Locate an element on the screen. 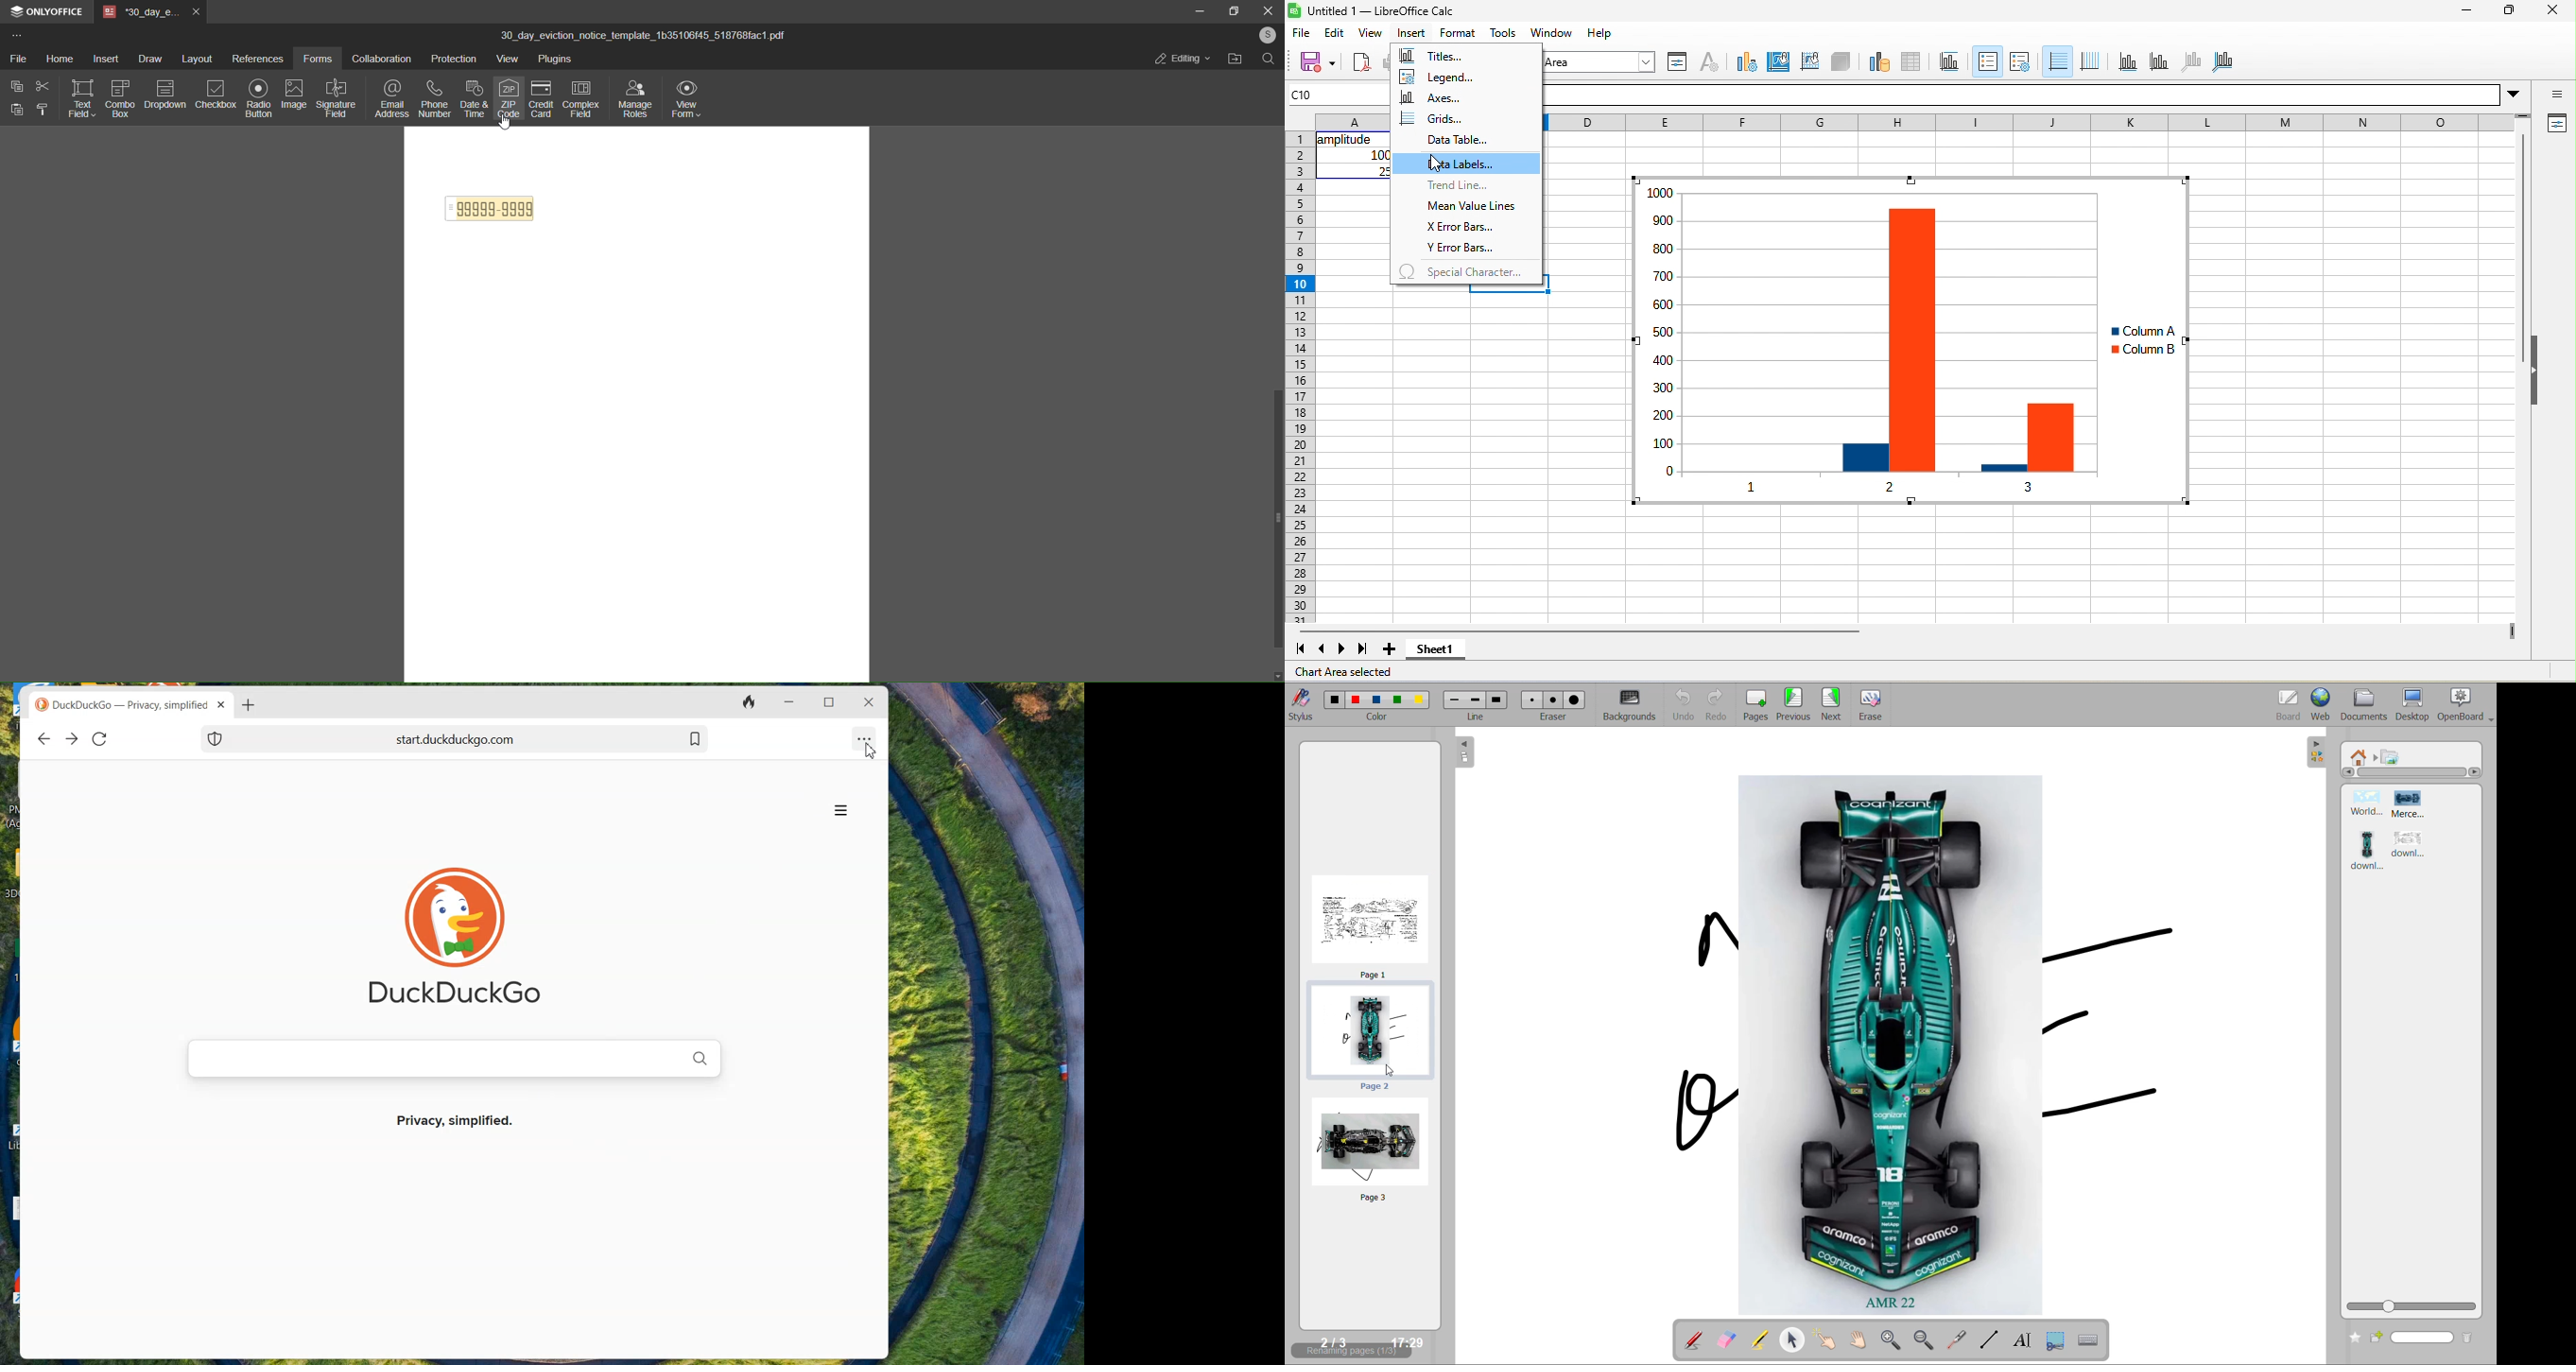  y error bars is located at coordinates (1461, 249).